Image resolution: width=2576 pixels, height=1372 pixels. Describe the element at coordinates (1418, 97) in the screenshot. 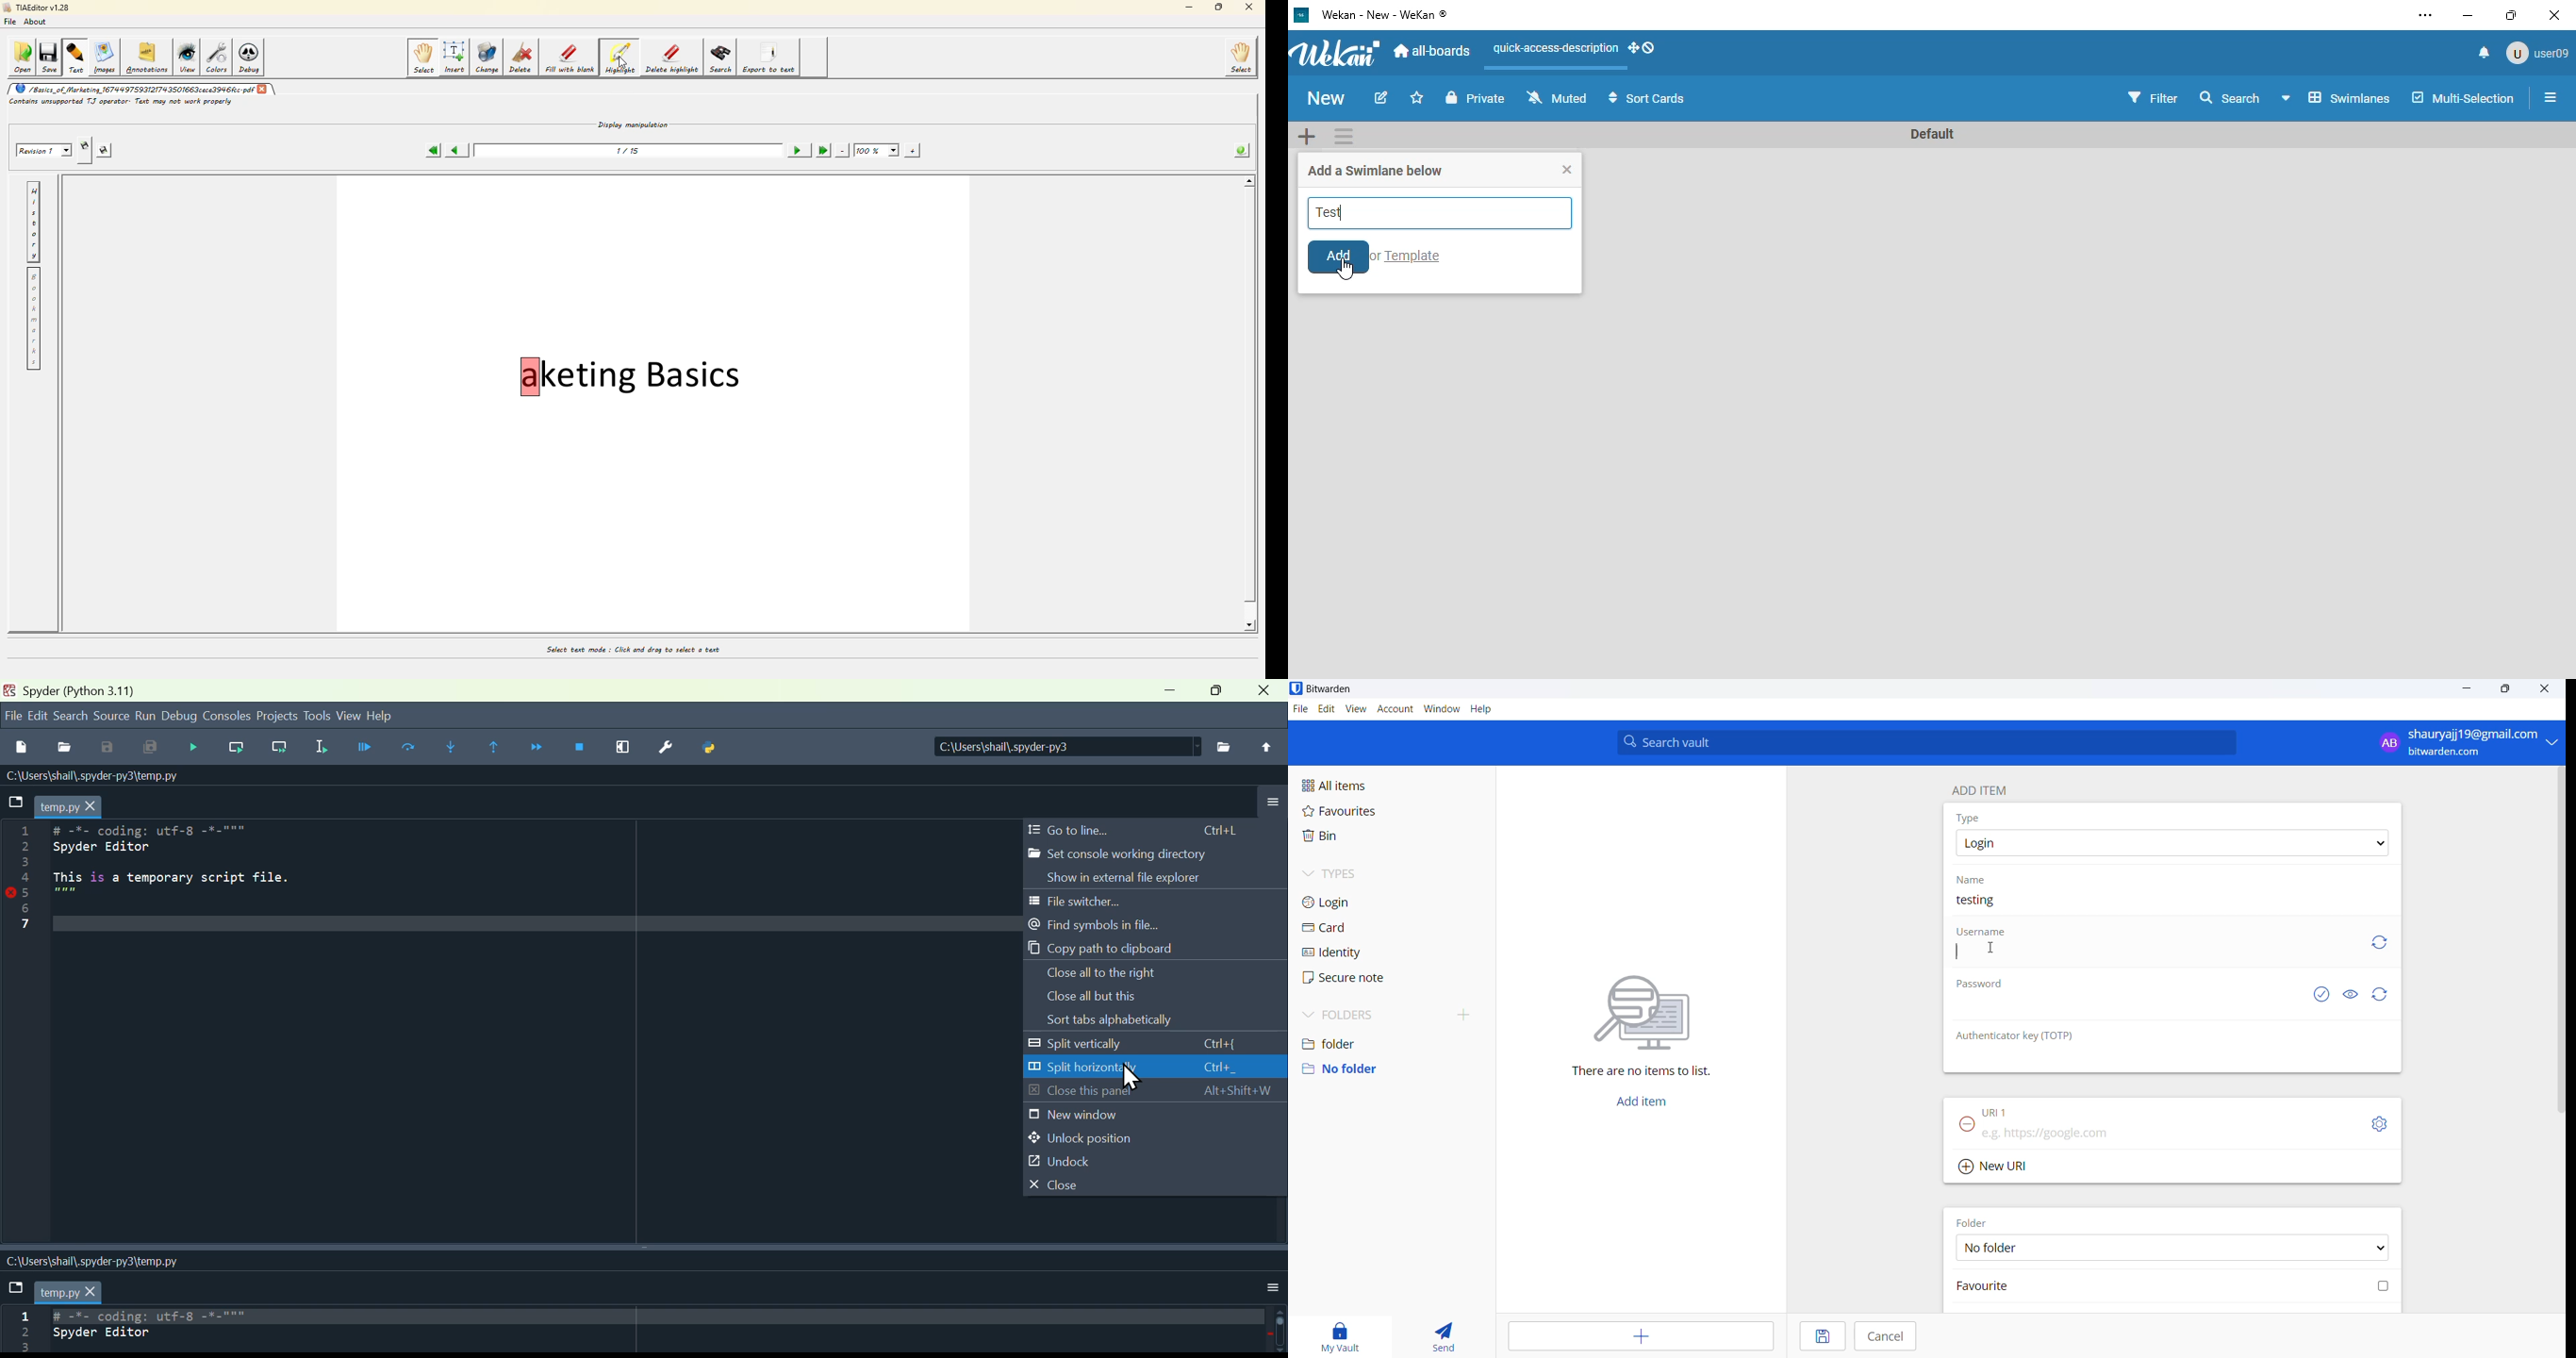

I see `click to star this board` at that location.